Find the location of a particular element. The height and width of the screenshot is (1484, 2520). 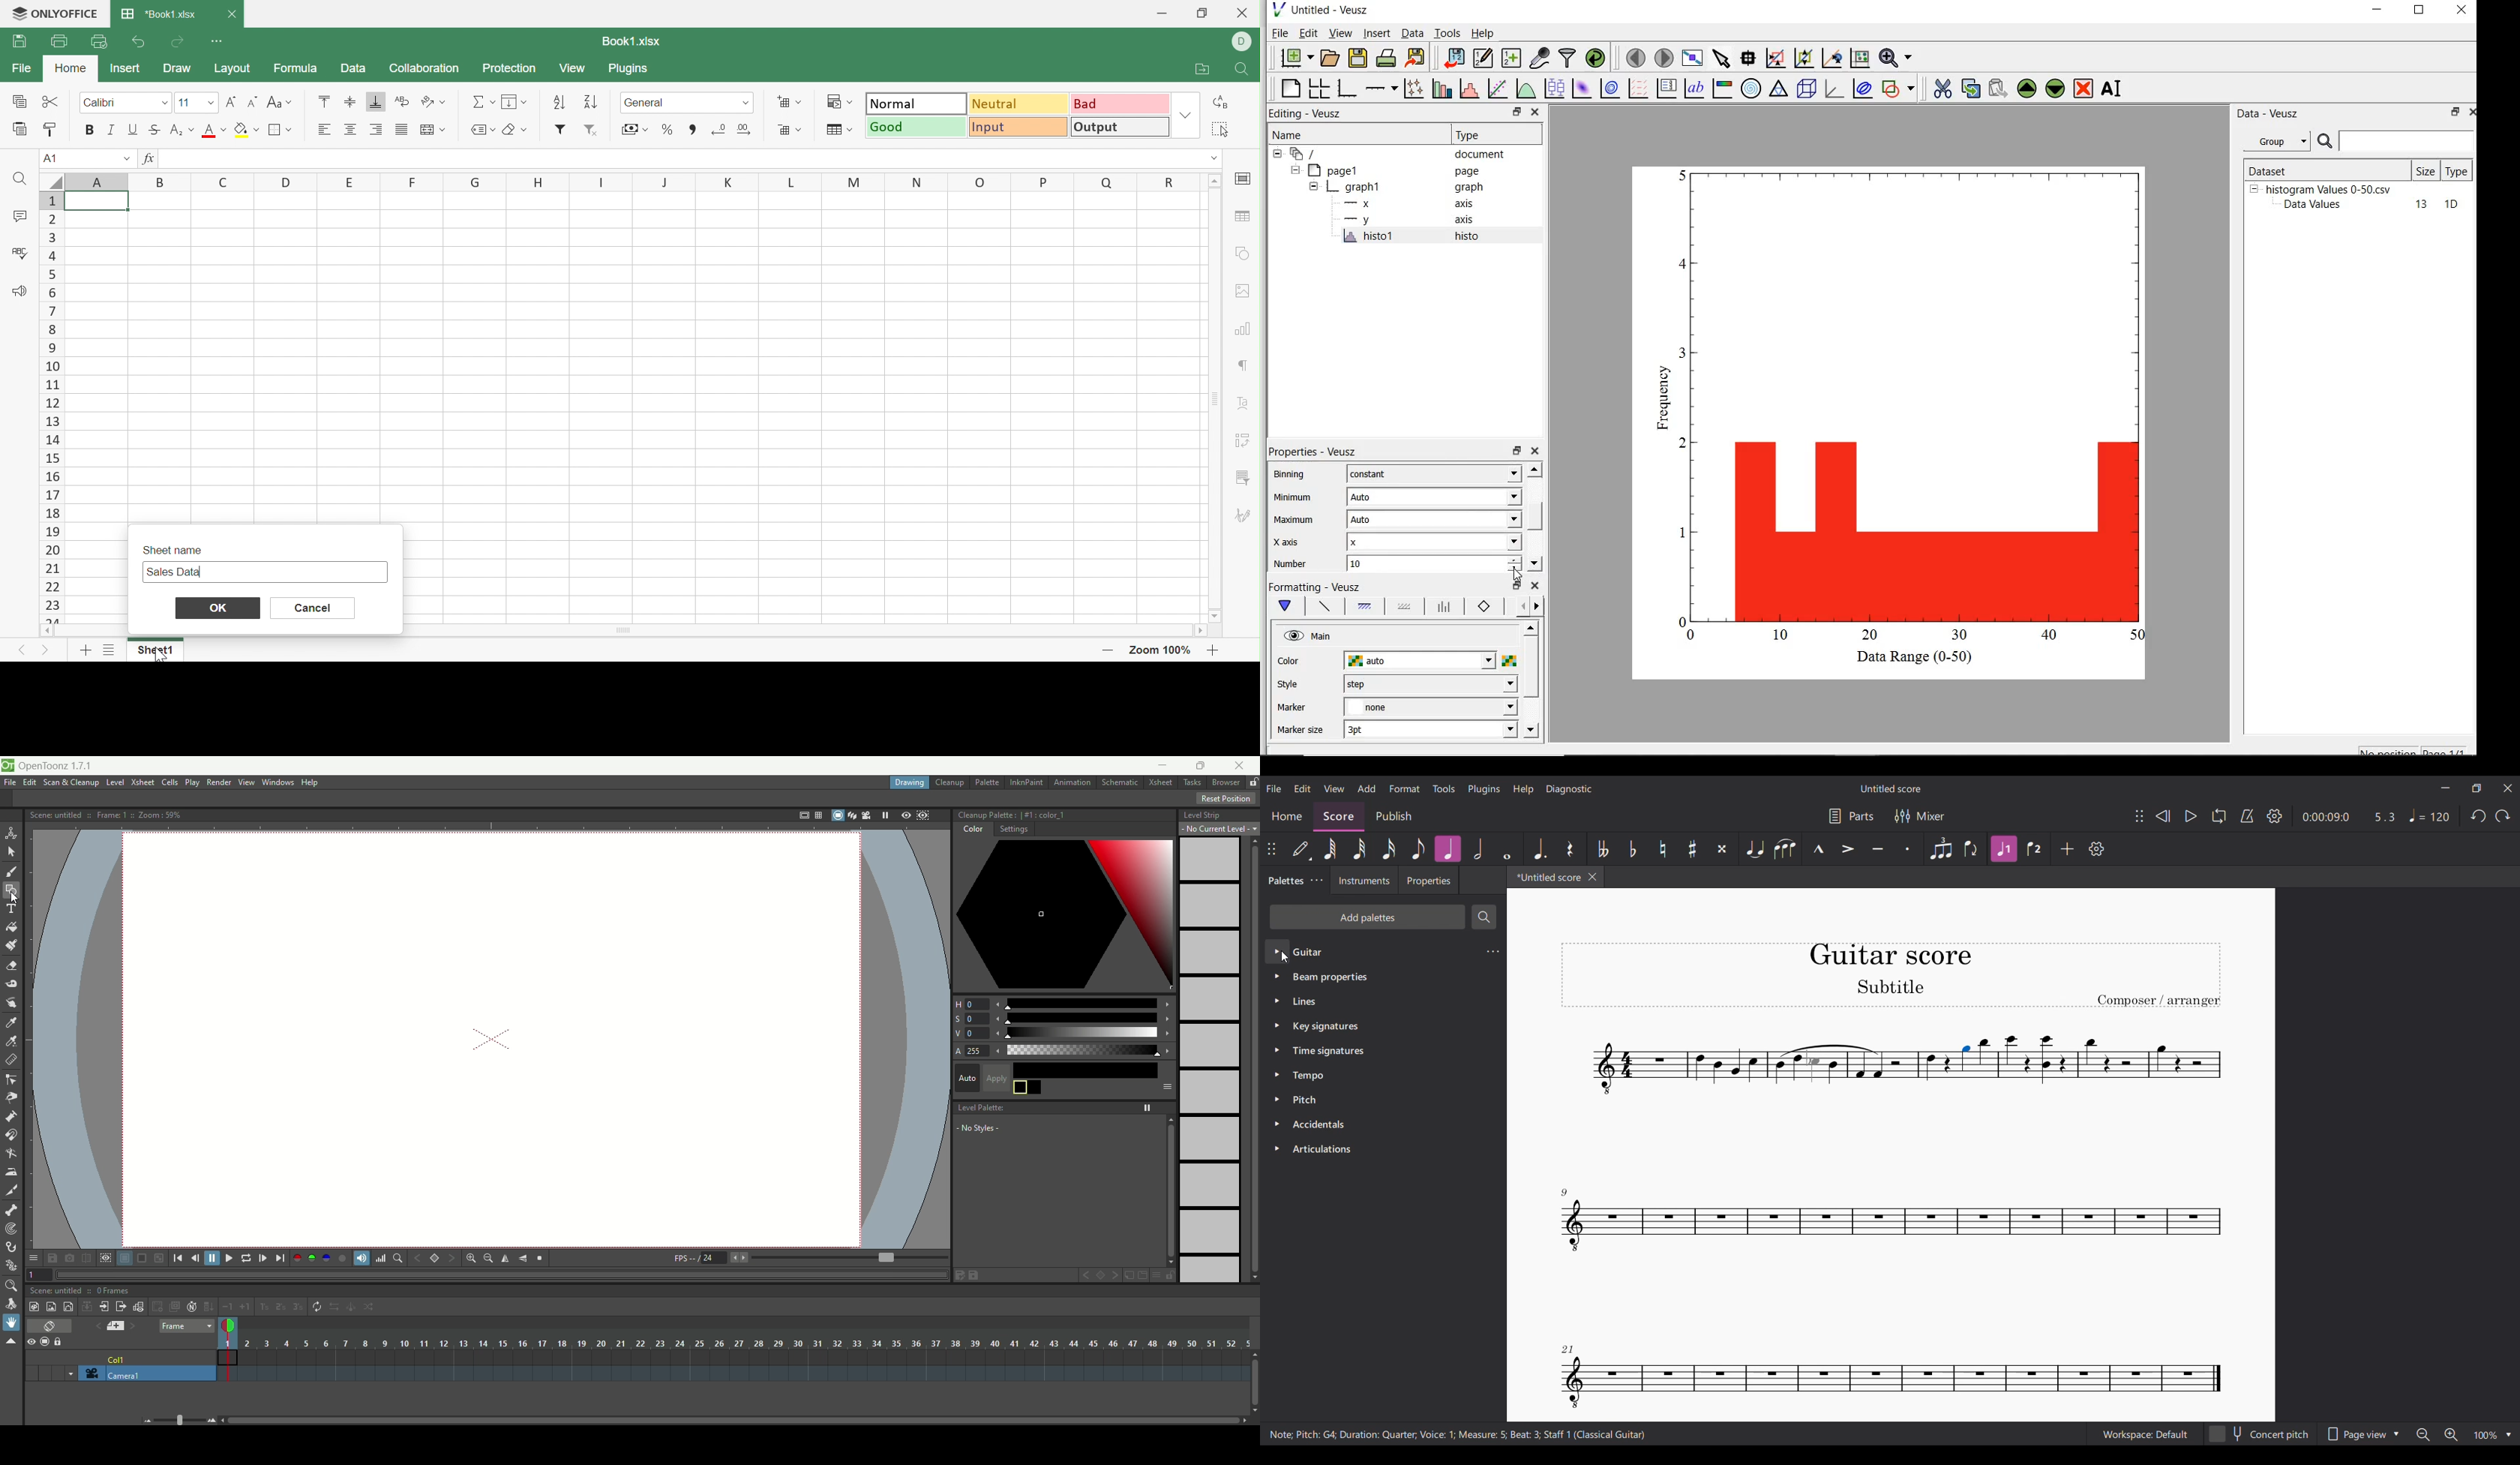

previous key is located at coordinates (418, 1258).